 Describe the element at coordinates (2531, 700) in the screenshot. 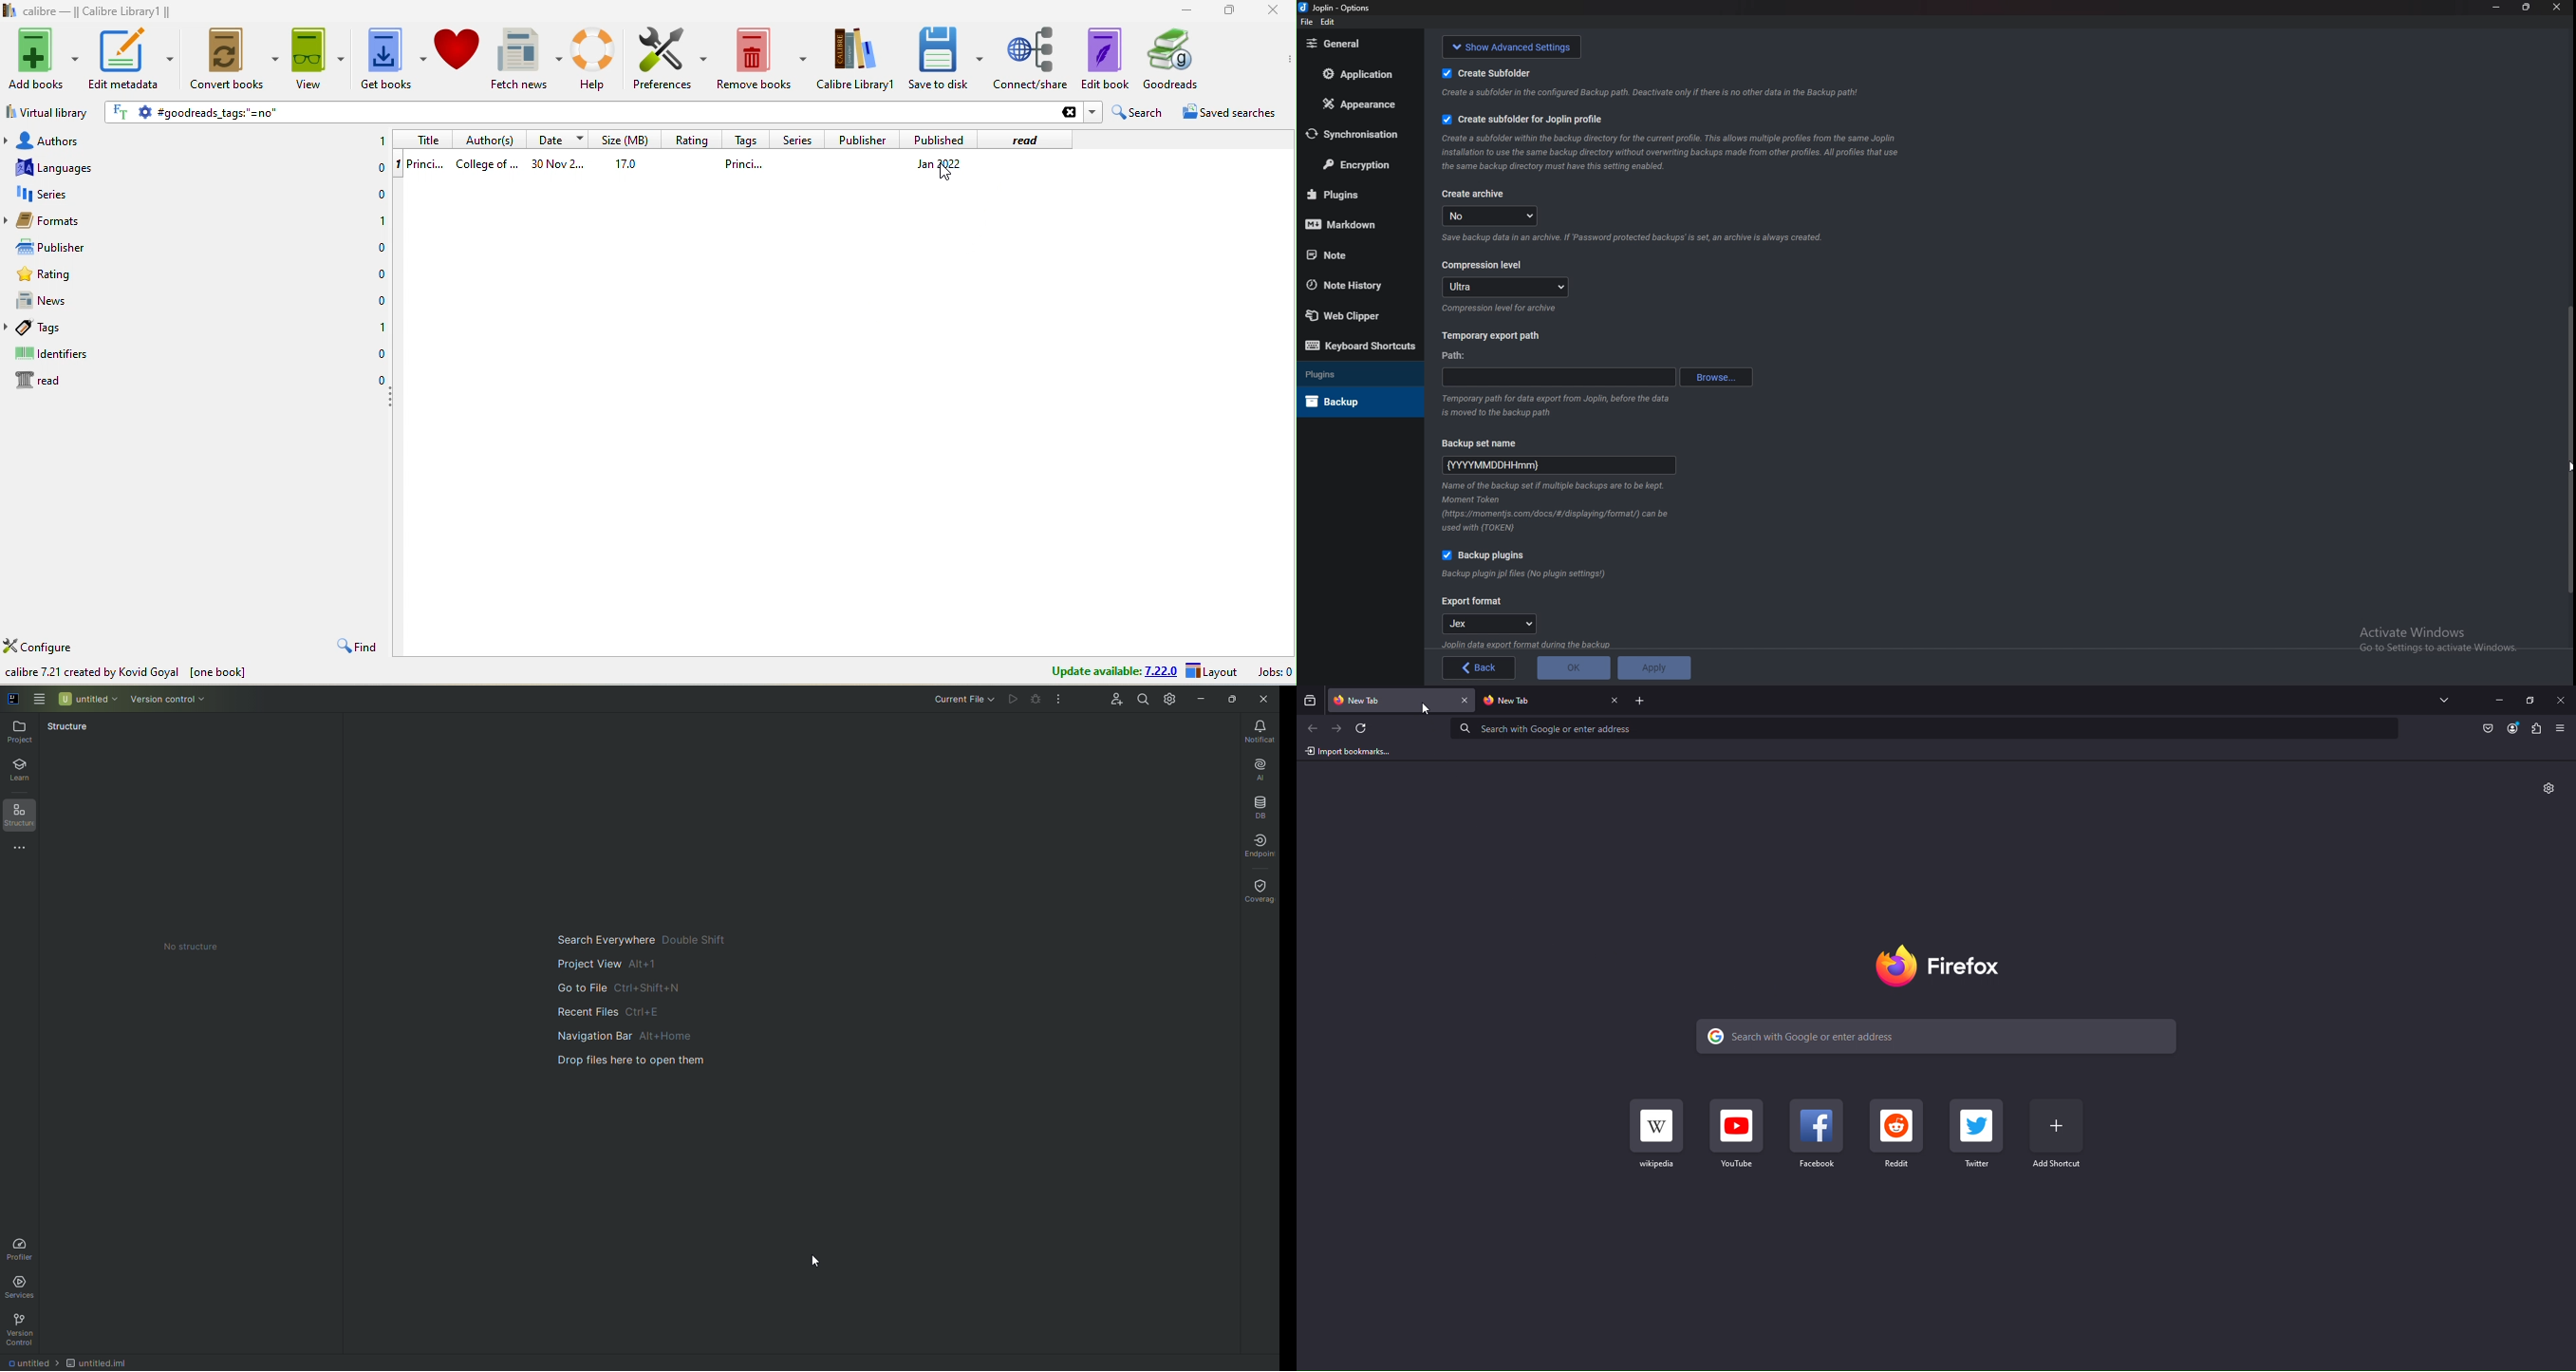

I see `Maximize` at that location.